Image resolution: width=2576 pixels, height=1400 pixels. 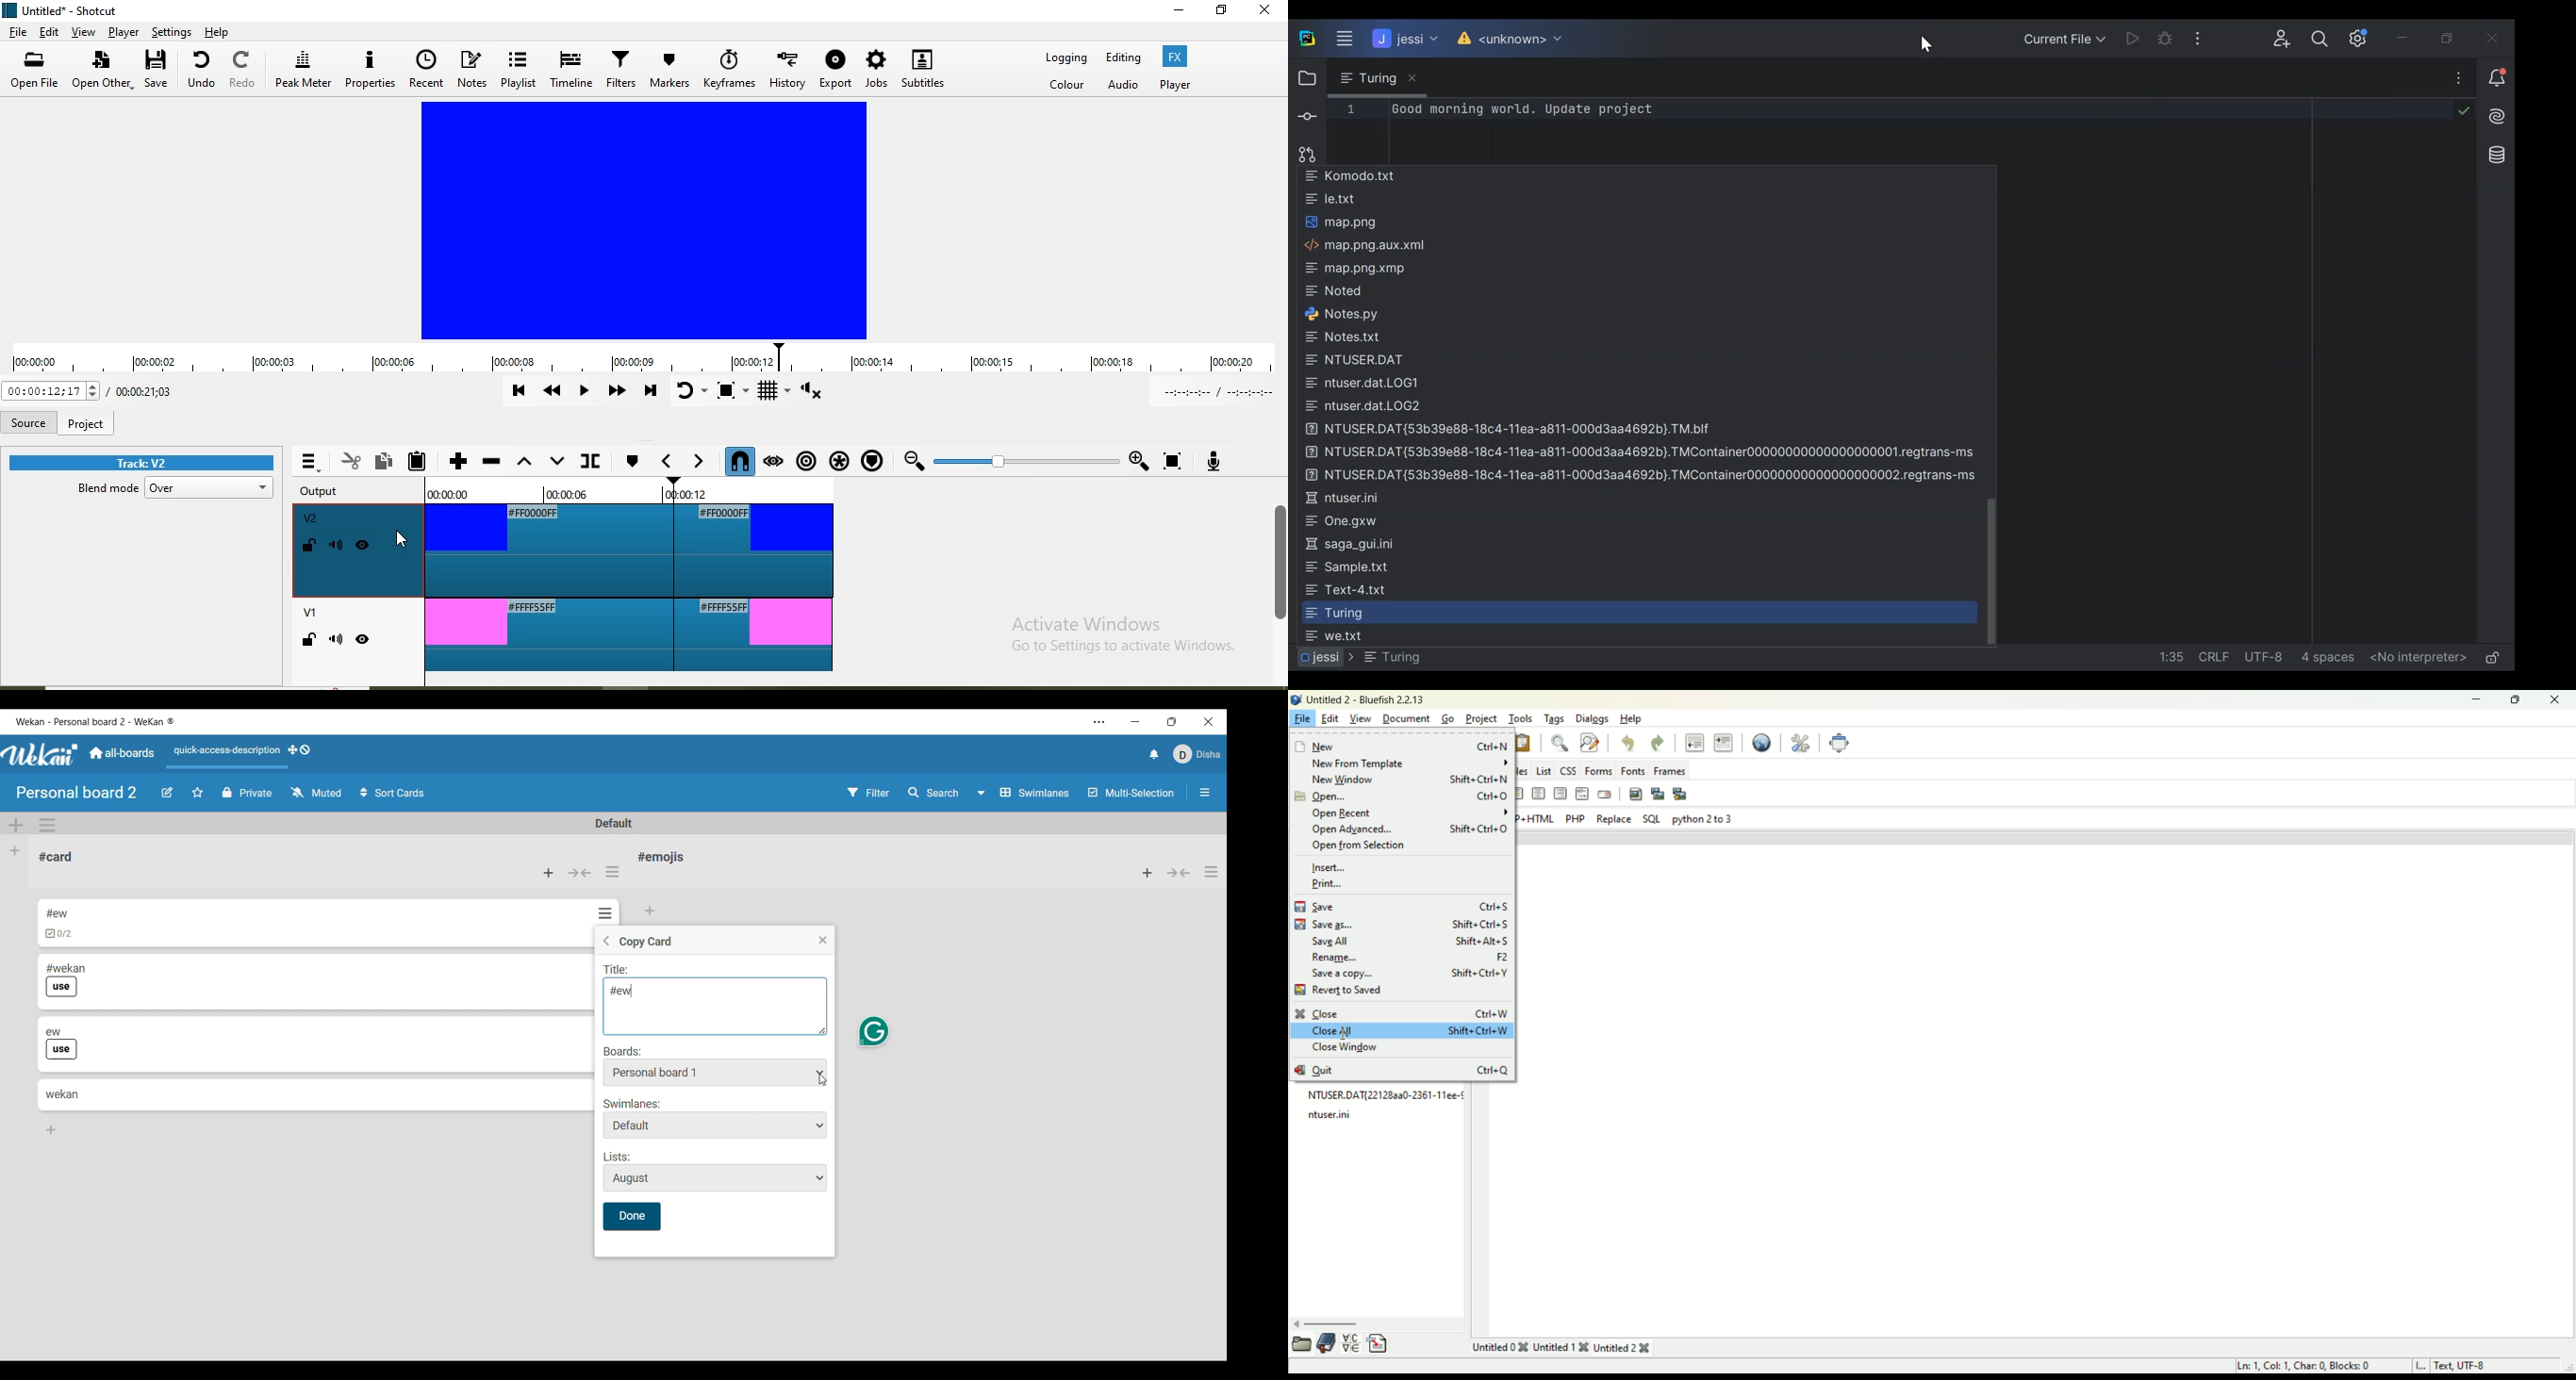 I want to click on maximize, so click(x=2515, y=700).